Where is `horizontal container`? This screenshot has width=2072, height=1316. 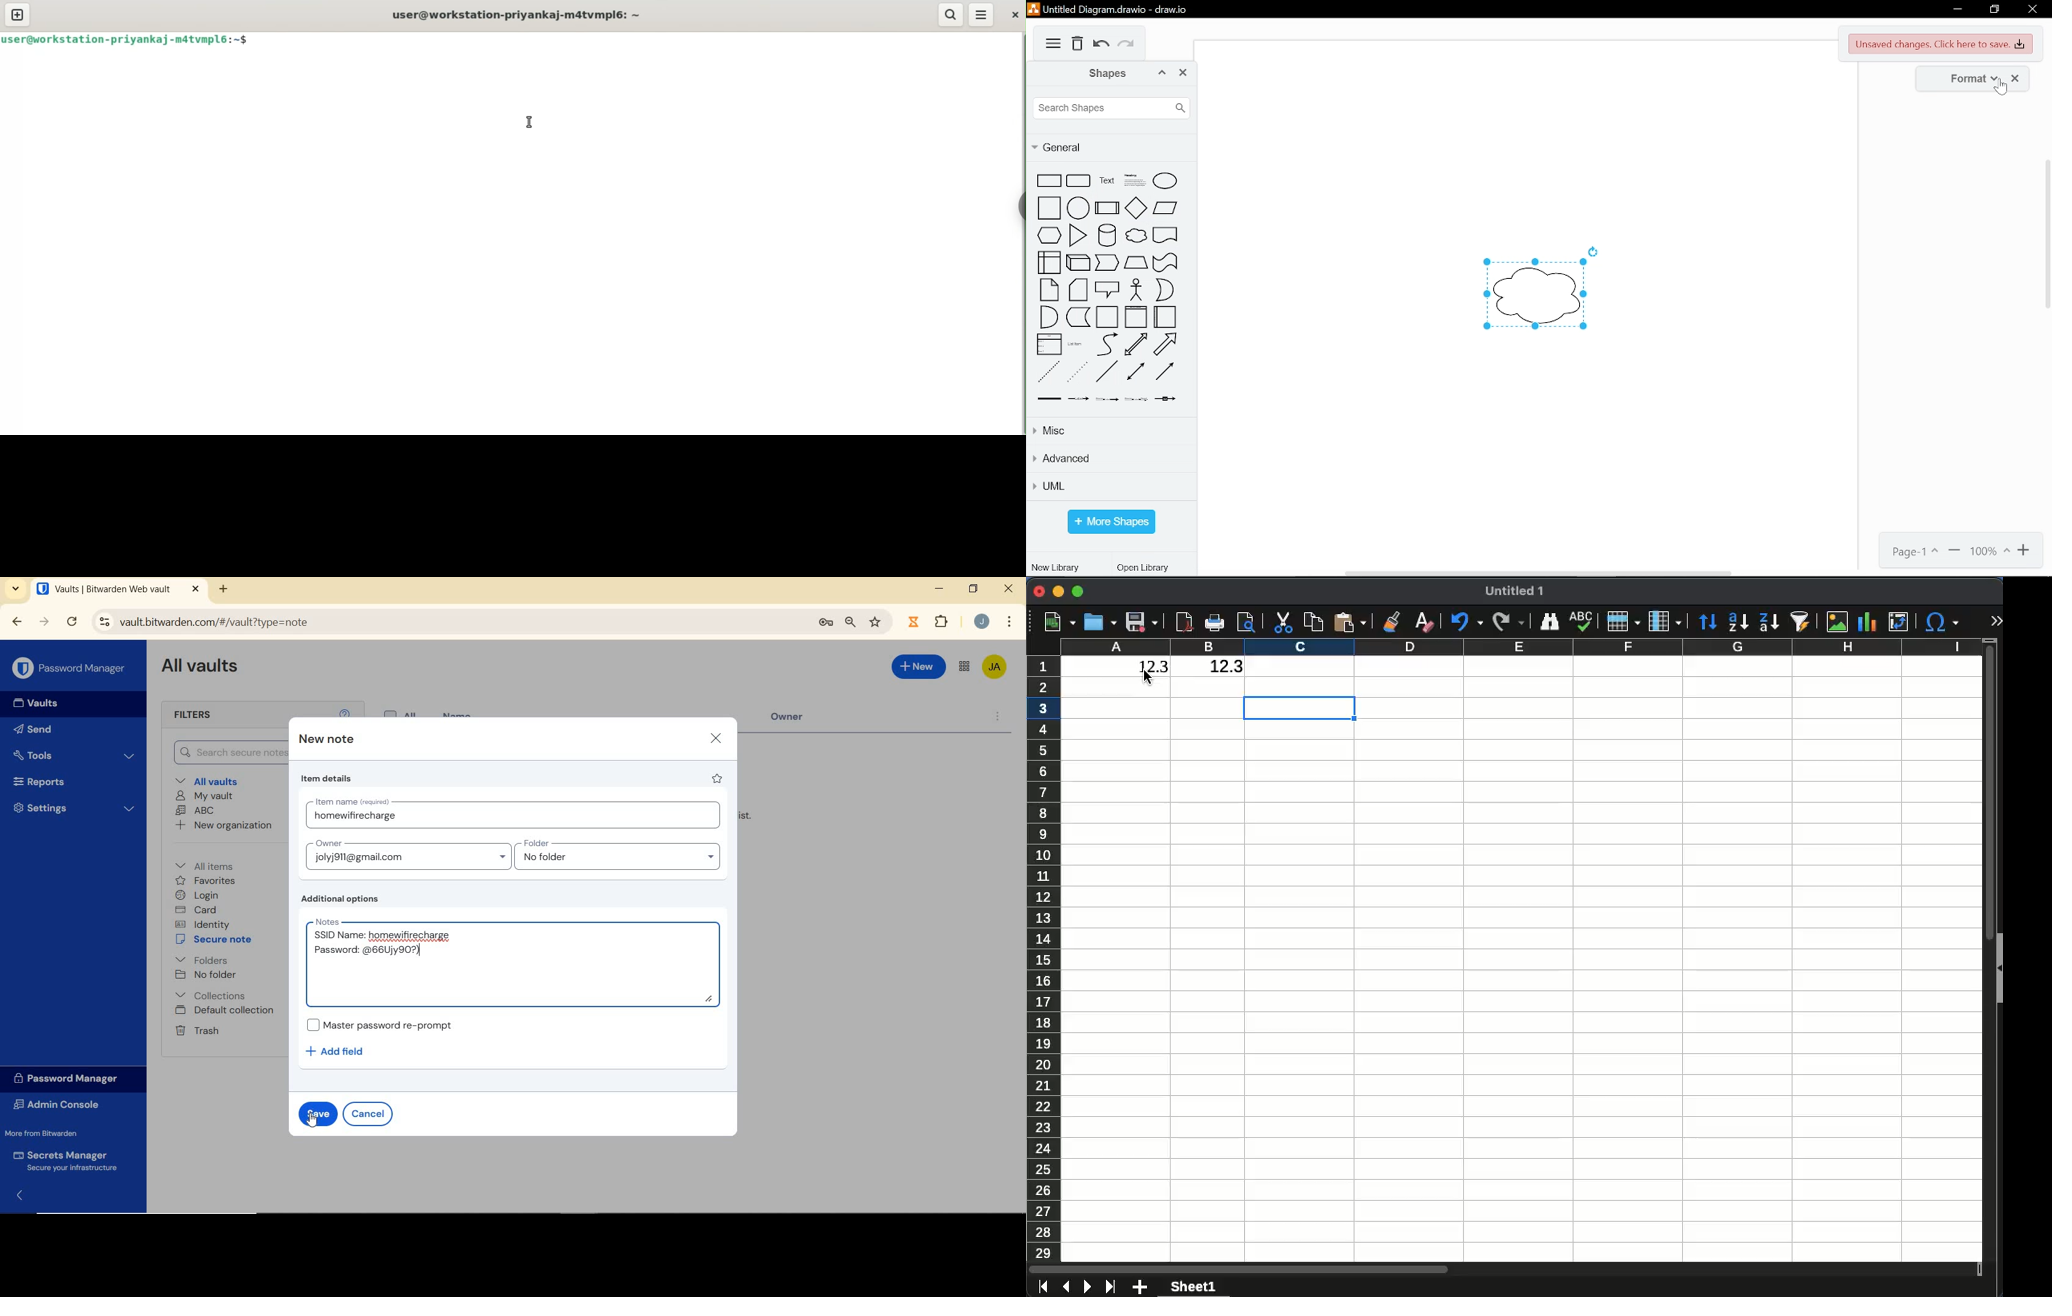
horizontal container is located at coordinates (1166, 318).